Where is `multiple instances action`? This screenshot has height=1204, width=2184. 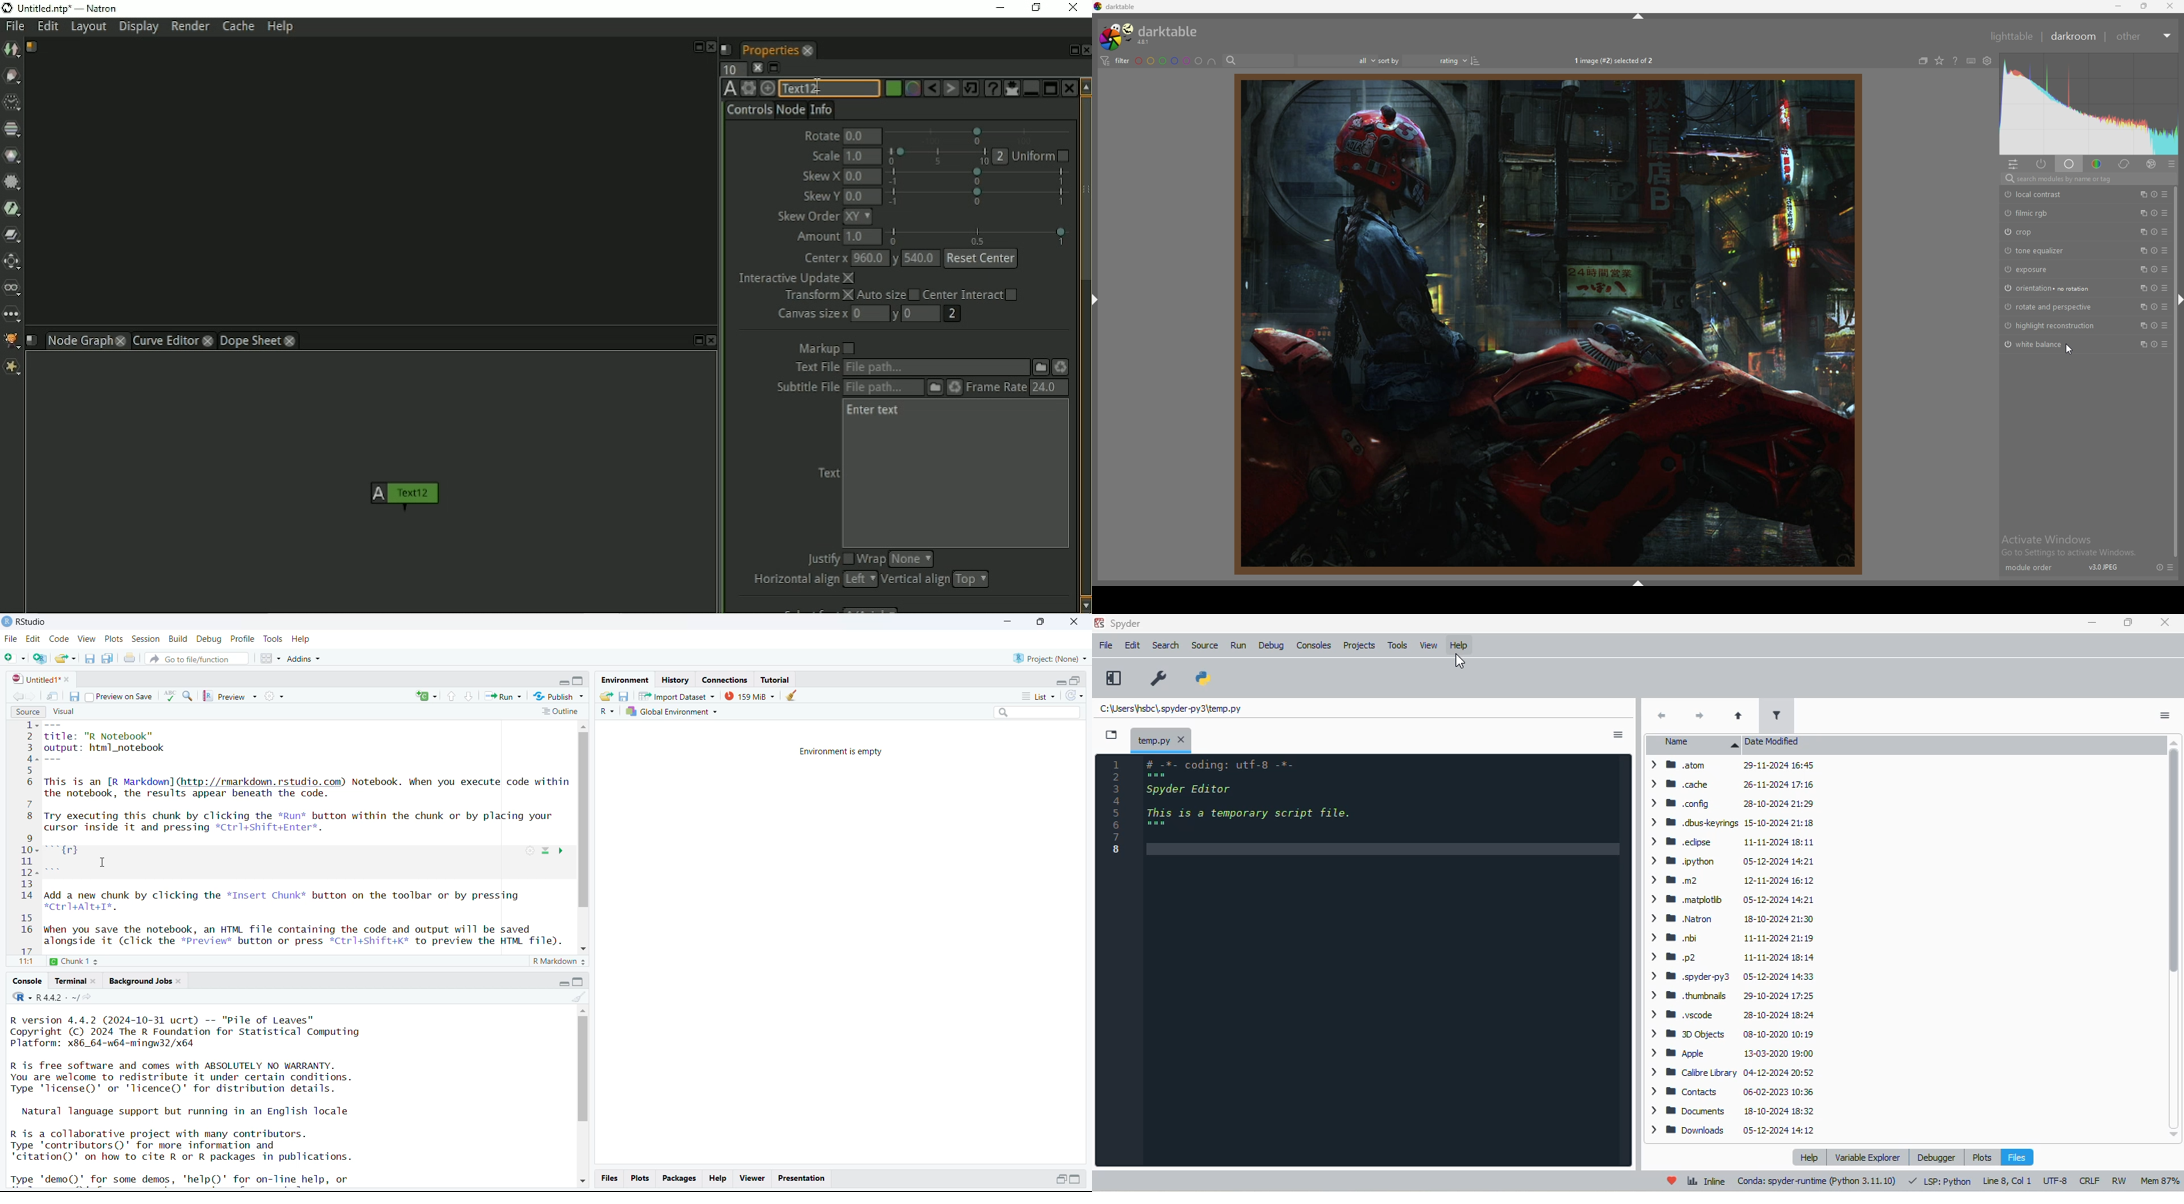
multiple instances action is located at coordinates (2141, 345).